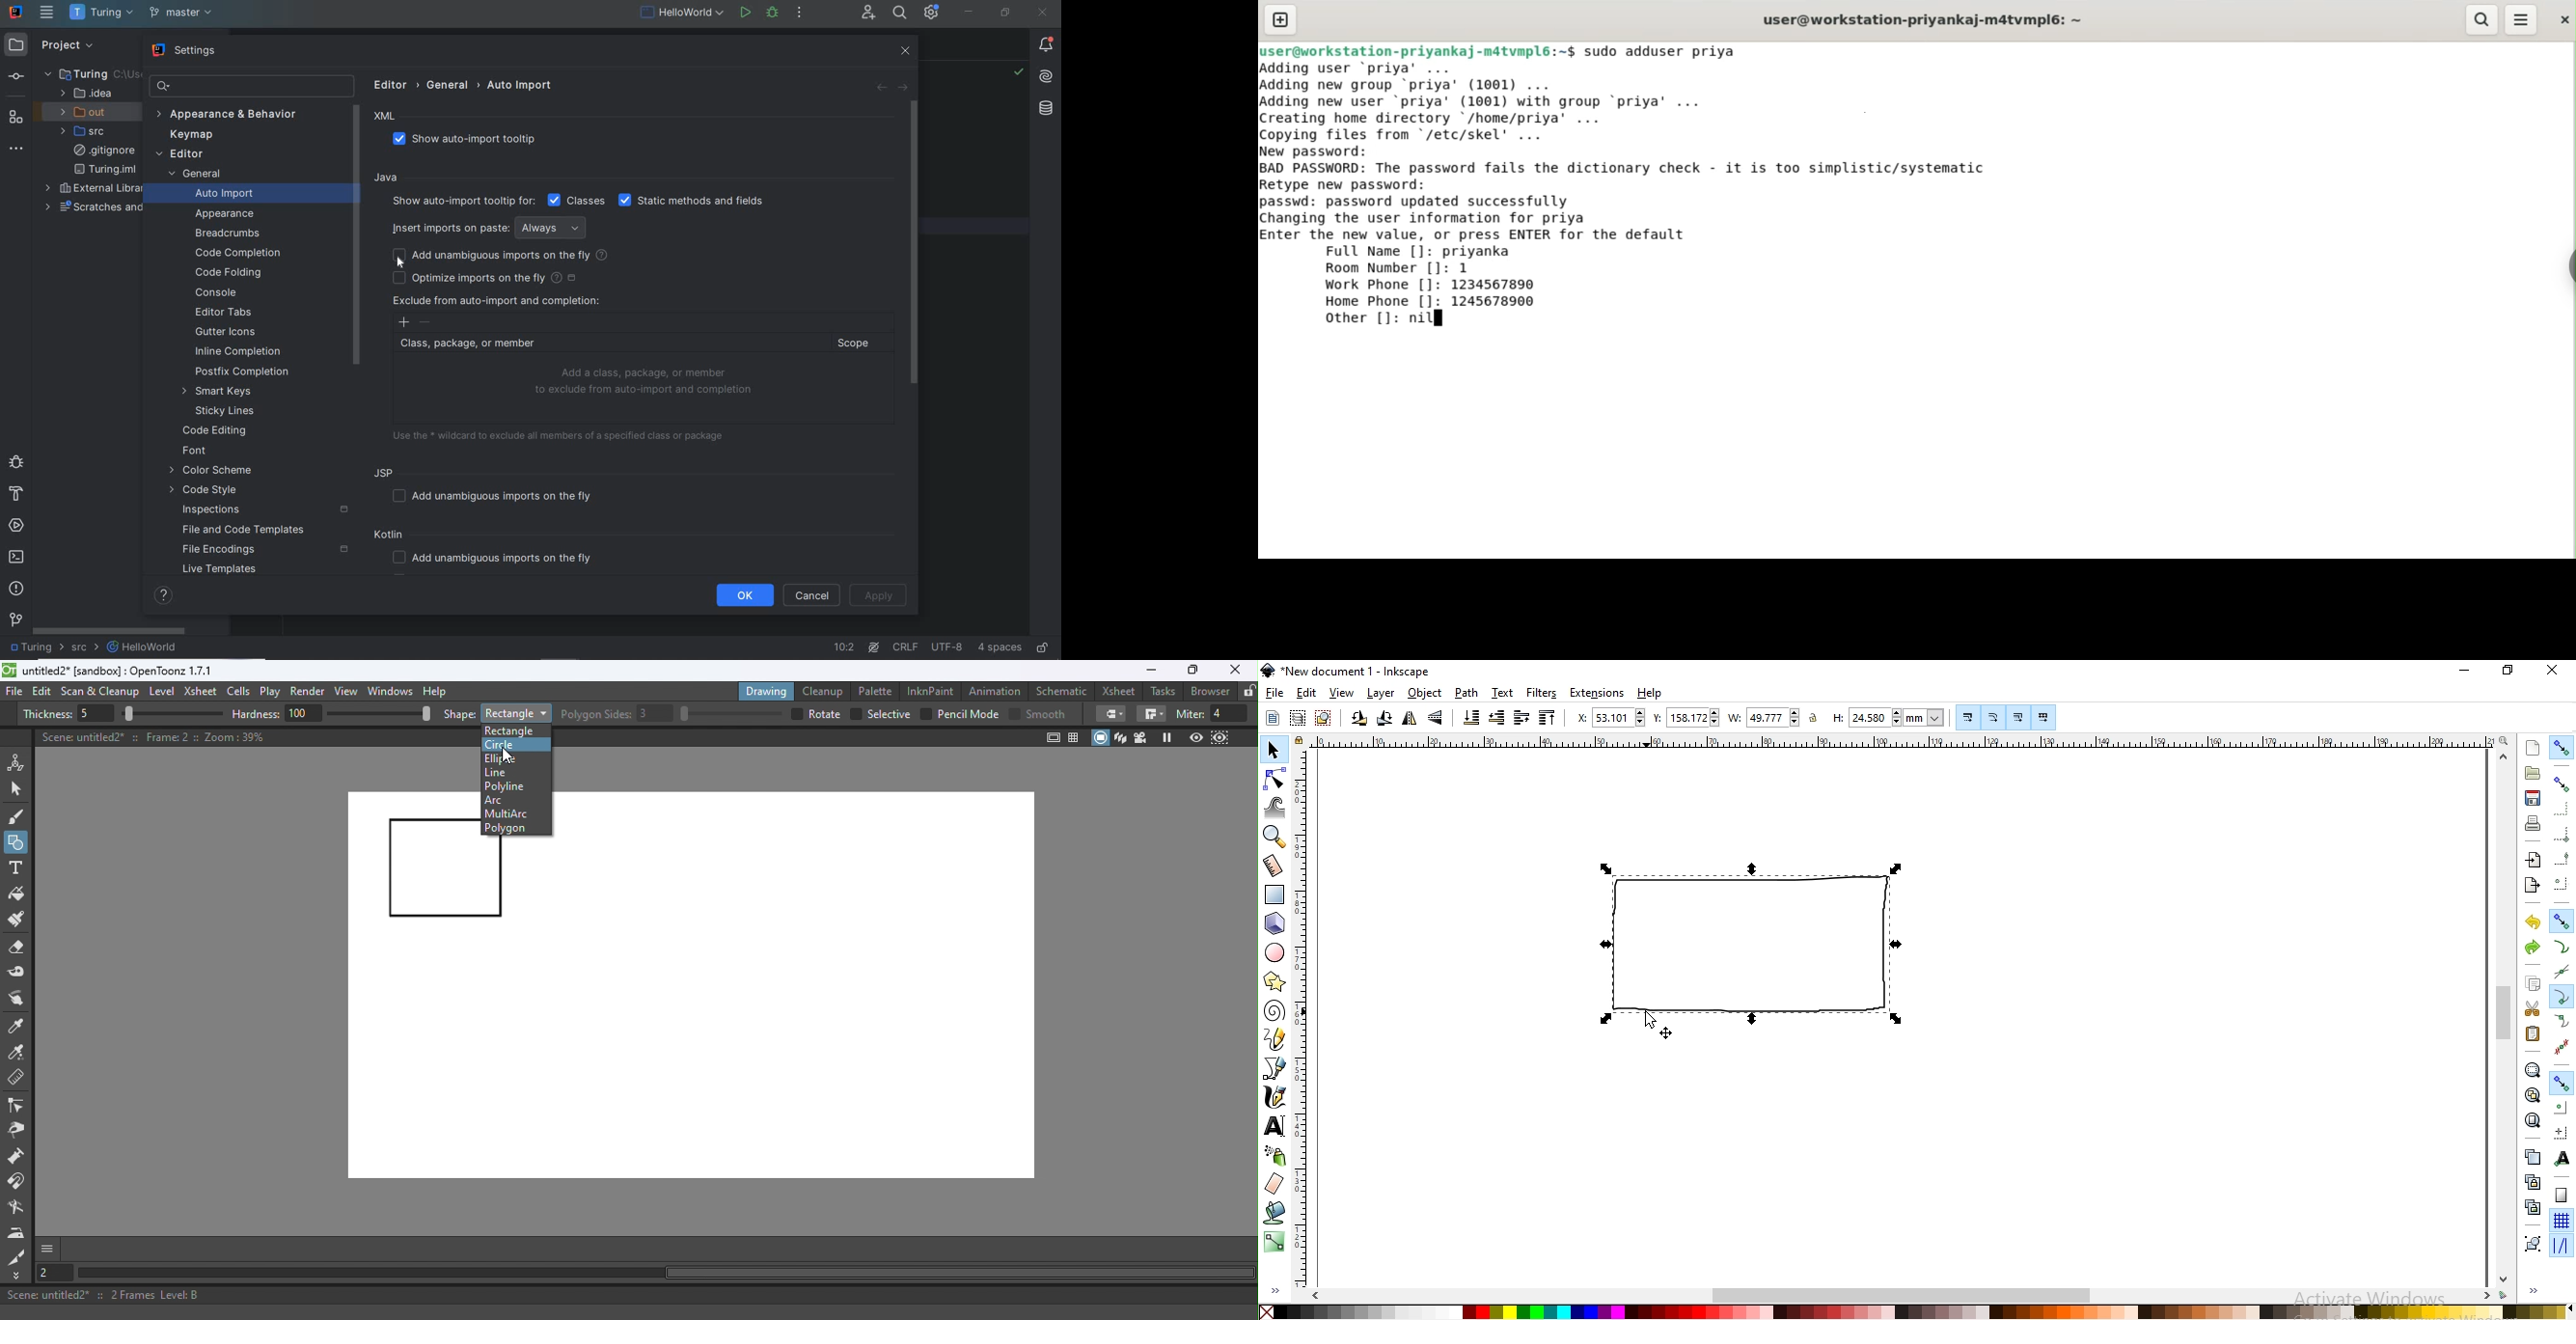 This screenshot has width=2576, height=1344. I want to click on POSTFIX COMPLETION, so click(243, 372).